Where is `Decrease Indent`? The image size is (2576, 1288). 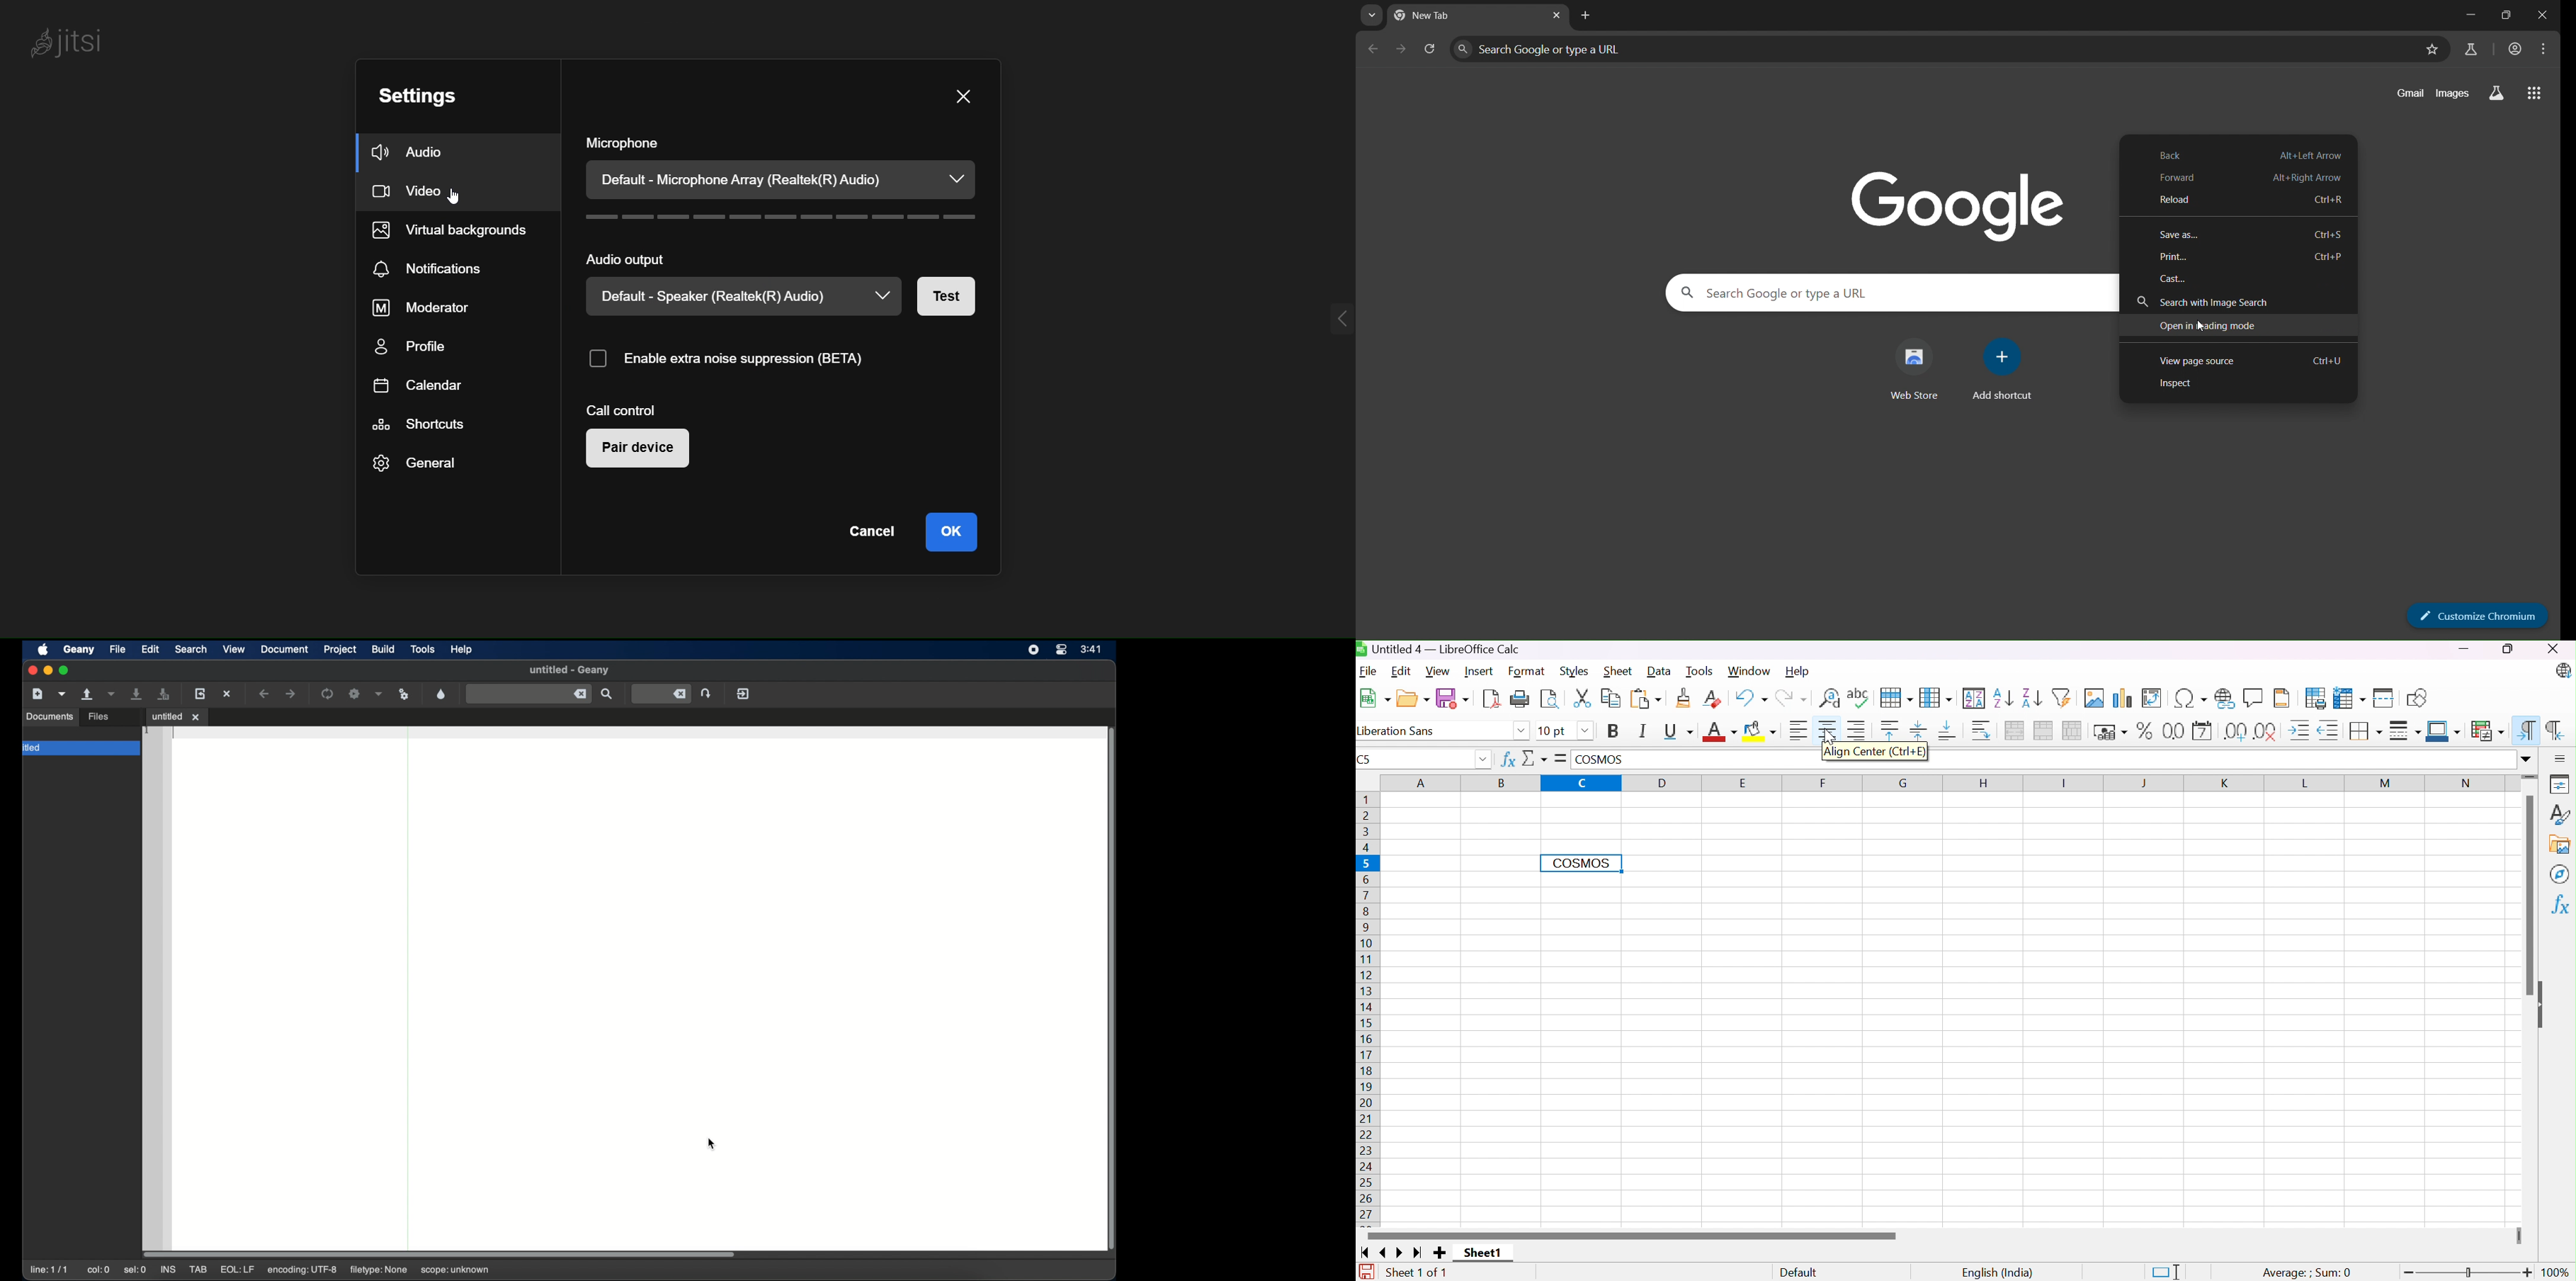 Decrease Indent is located at coordinates (2329, 732).